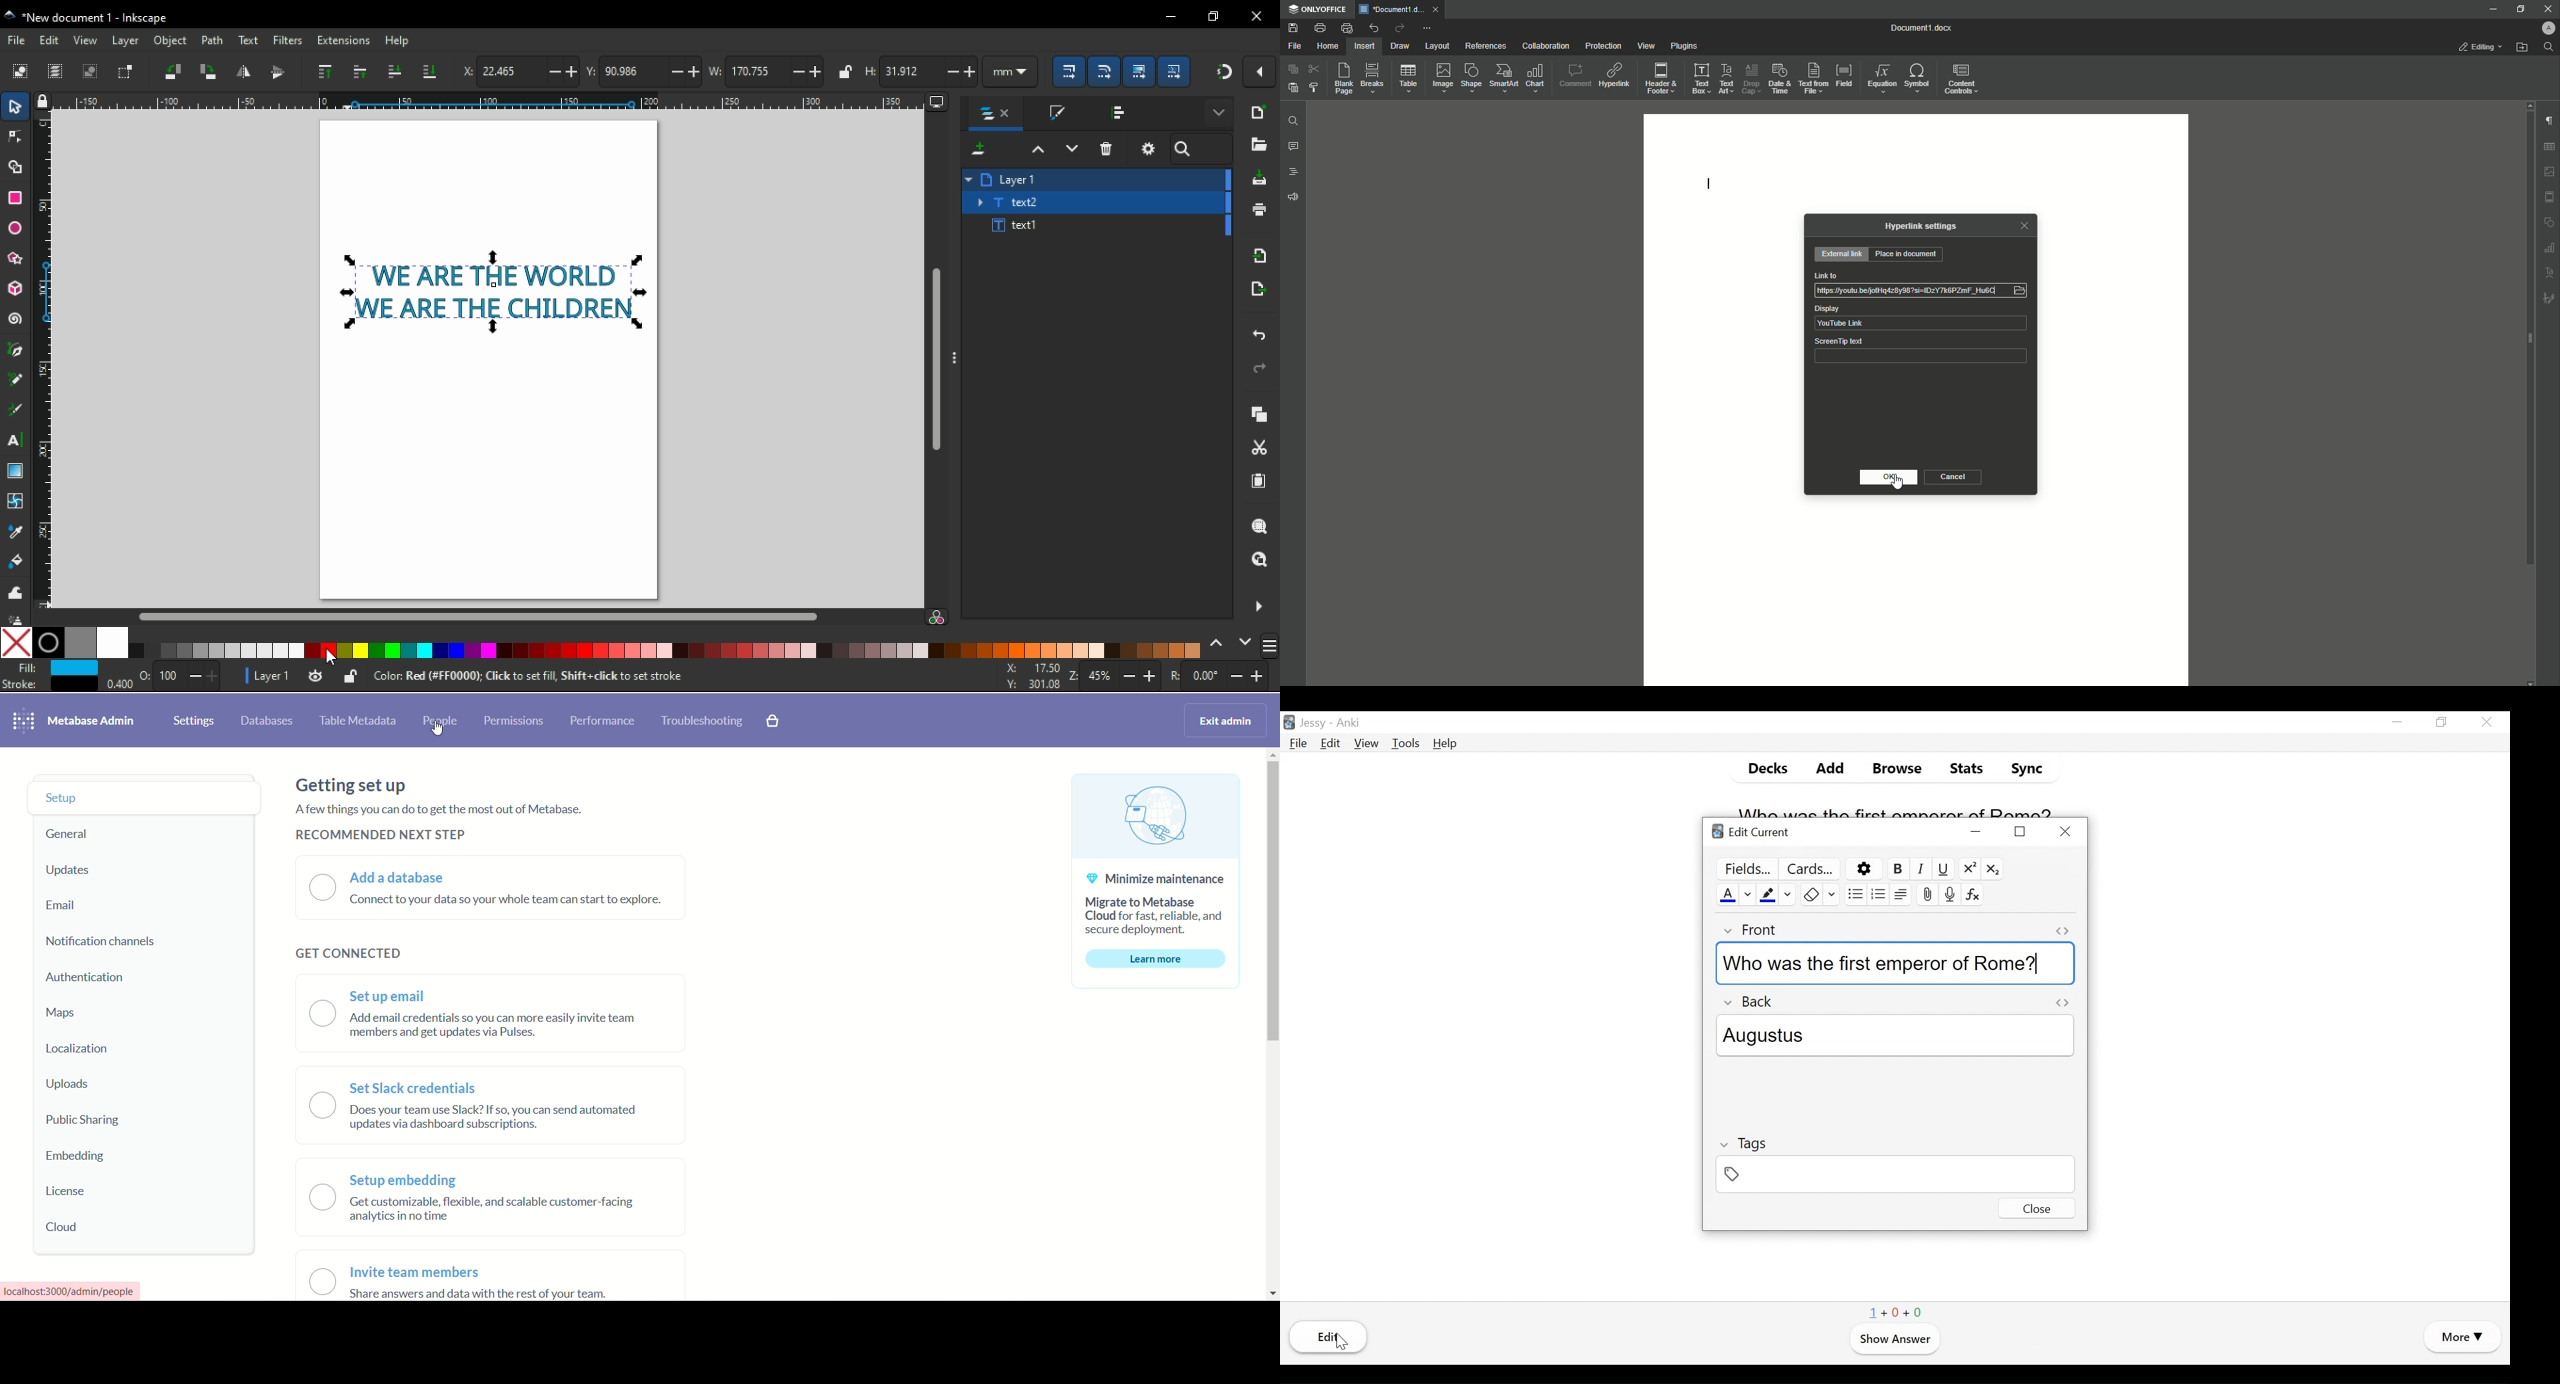 This screenshot has height=1400, width=2576. I want to click on help, so click(400, 41).